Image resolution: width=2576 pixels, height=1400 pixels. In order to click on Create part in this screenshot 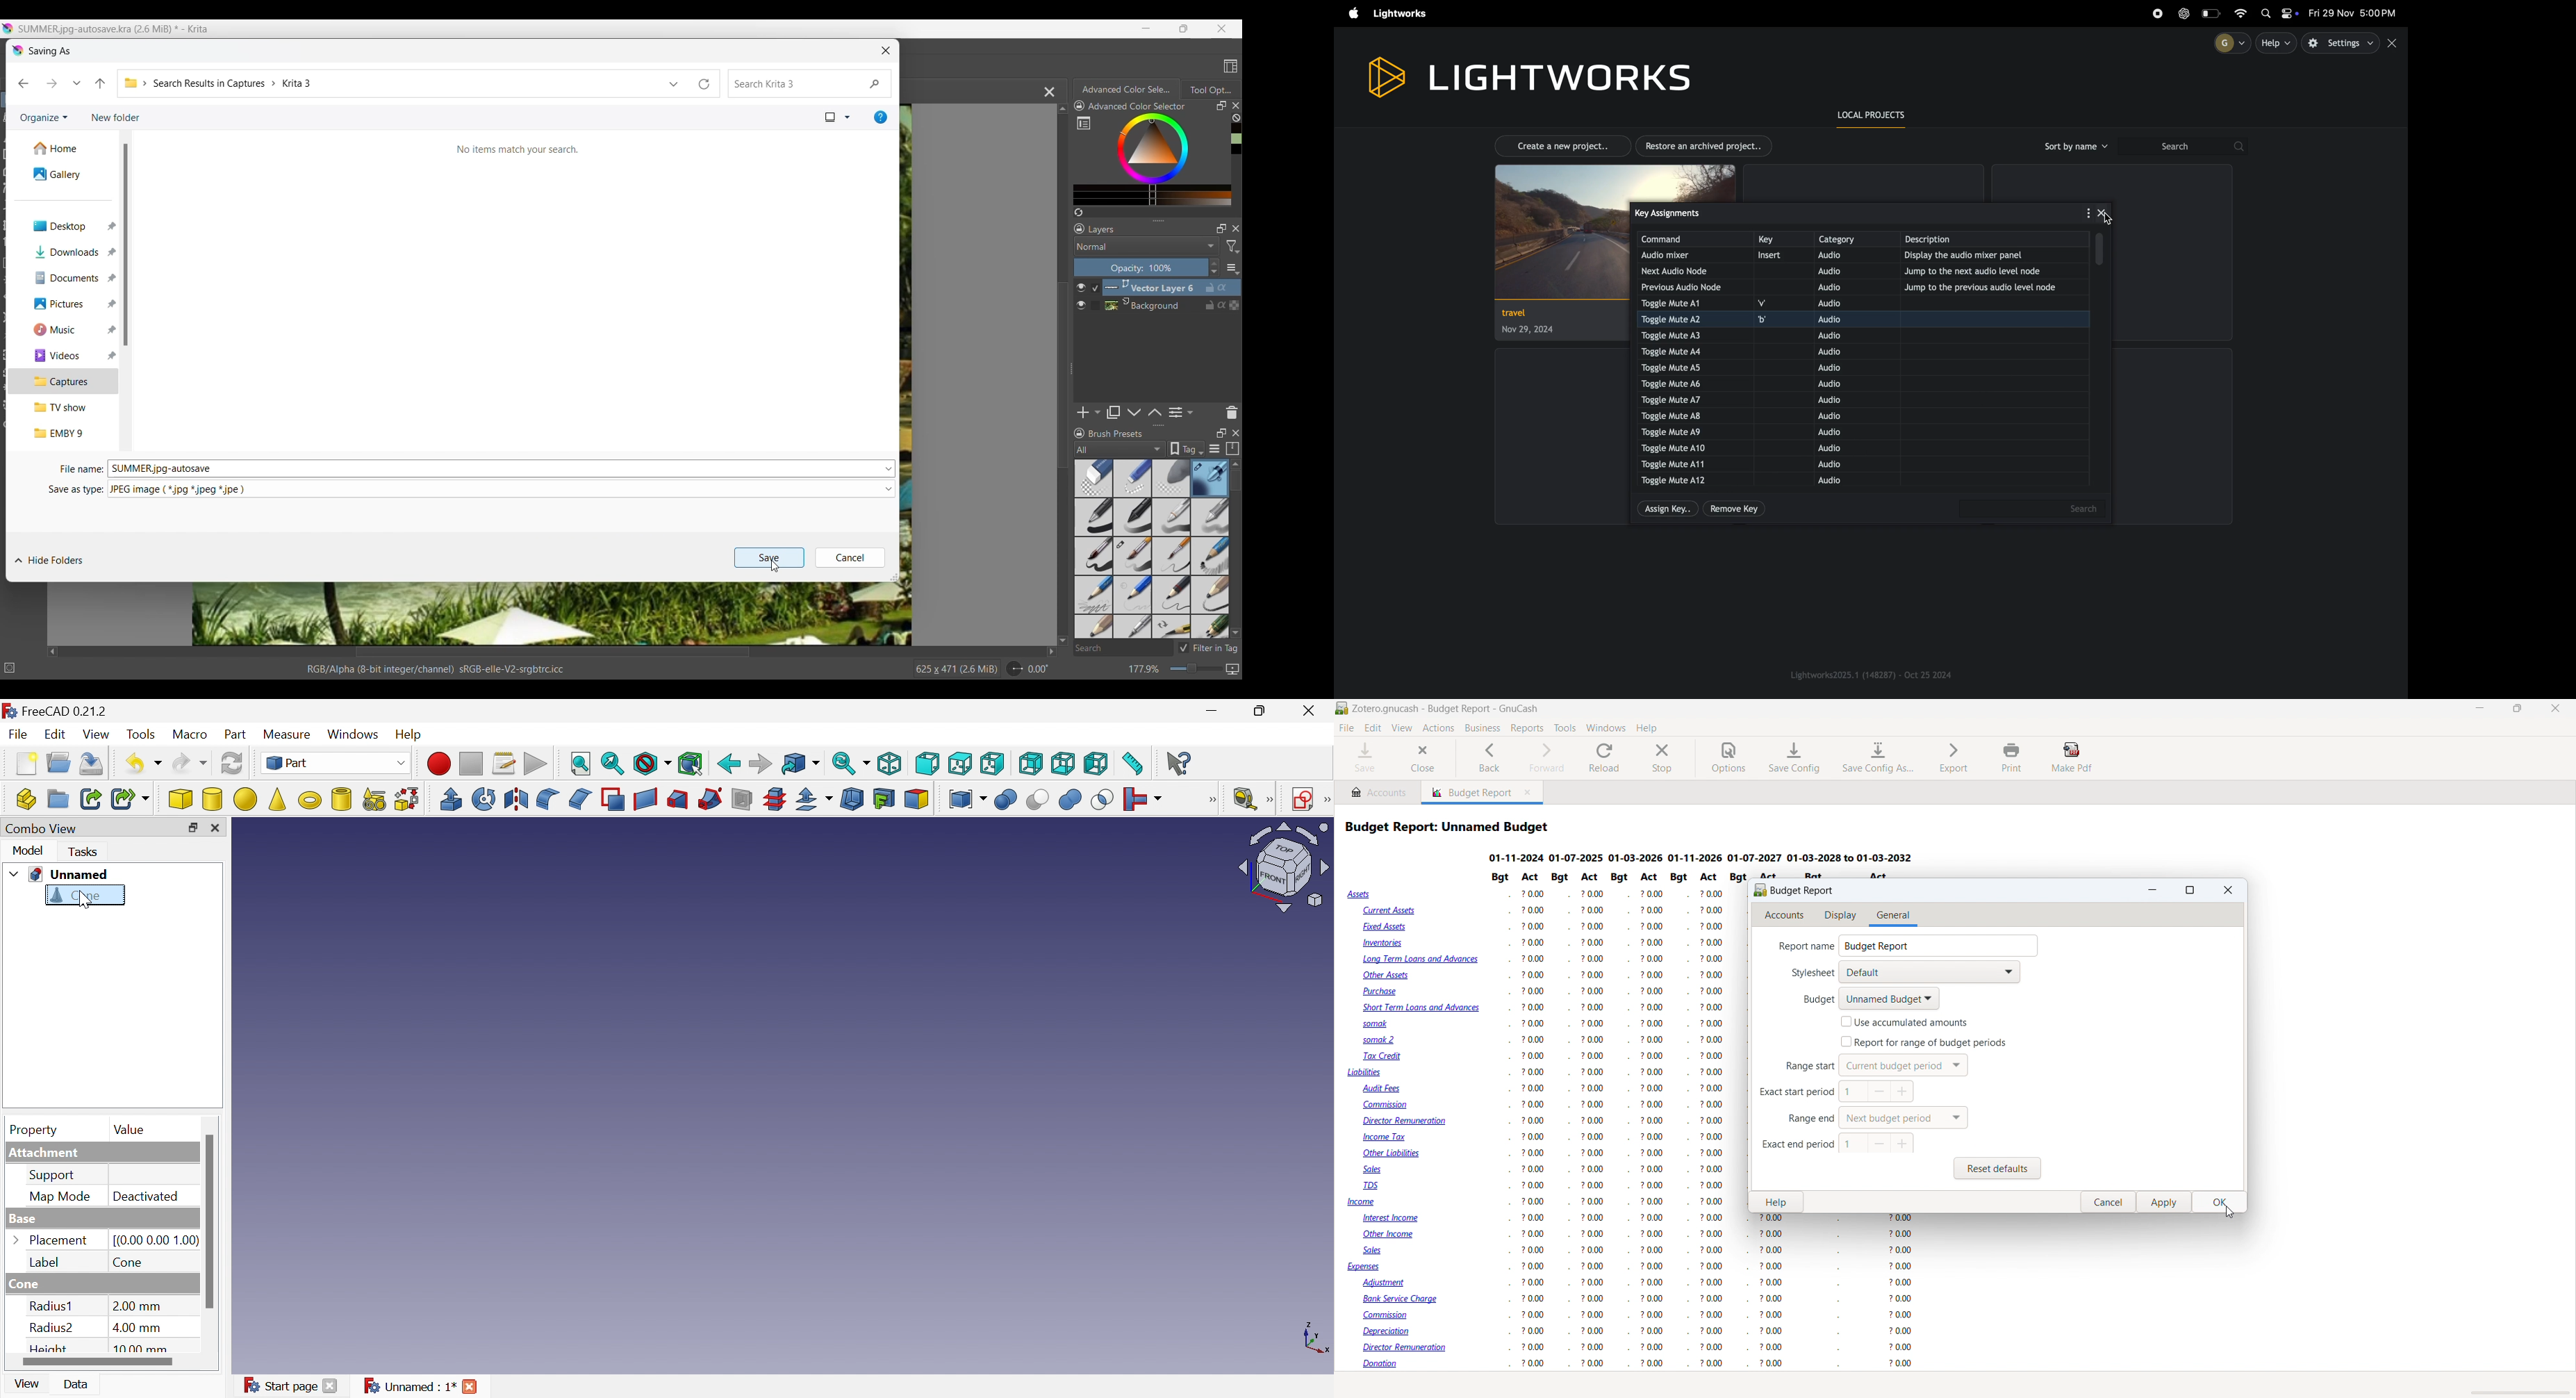, I will do `click(26, 799)`.